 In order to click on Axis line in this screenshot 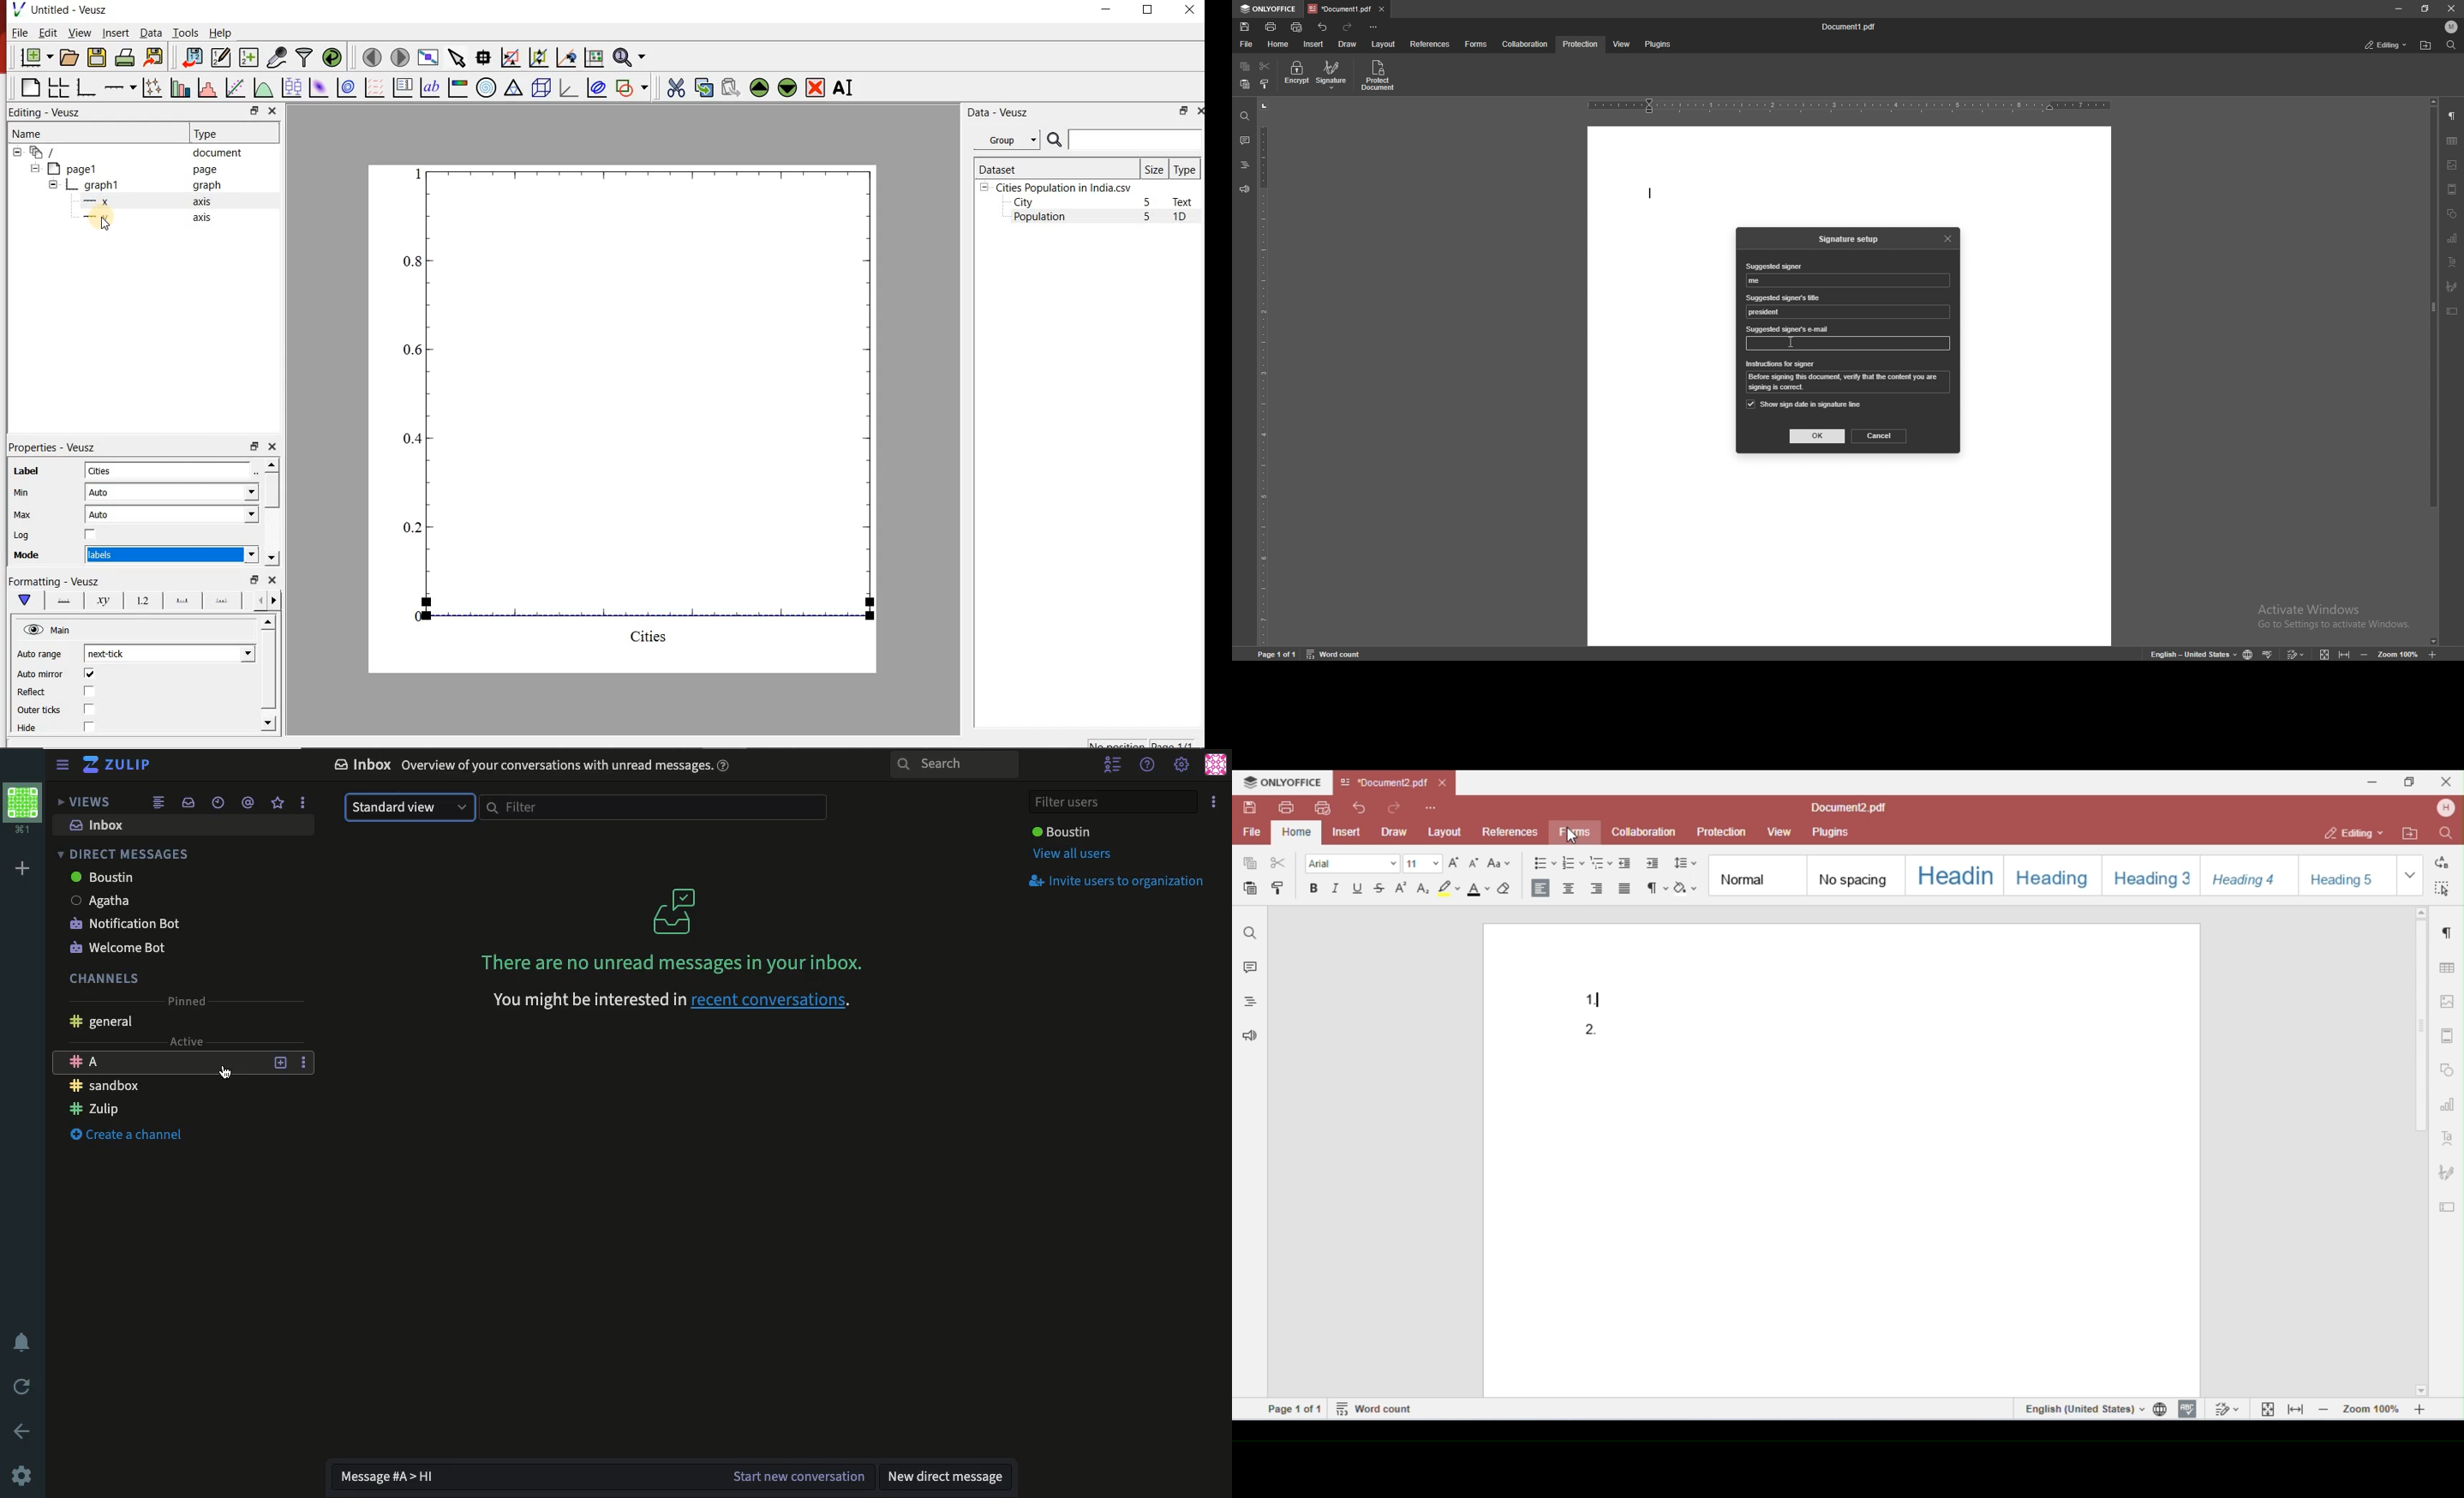, I will do `click(63, 603)`.